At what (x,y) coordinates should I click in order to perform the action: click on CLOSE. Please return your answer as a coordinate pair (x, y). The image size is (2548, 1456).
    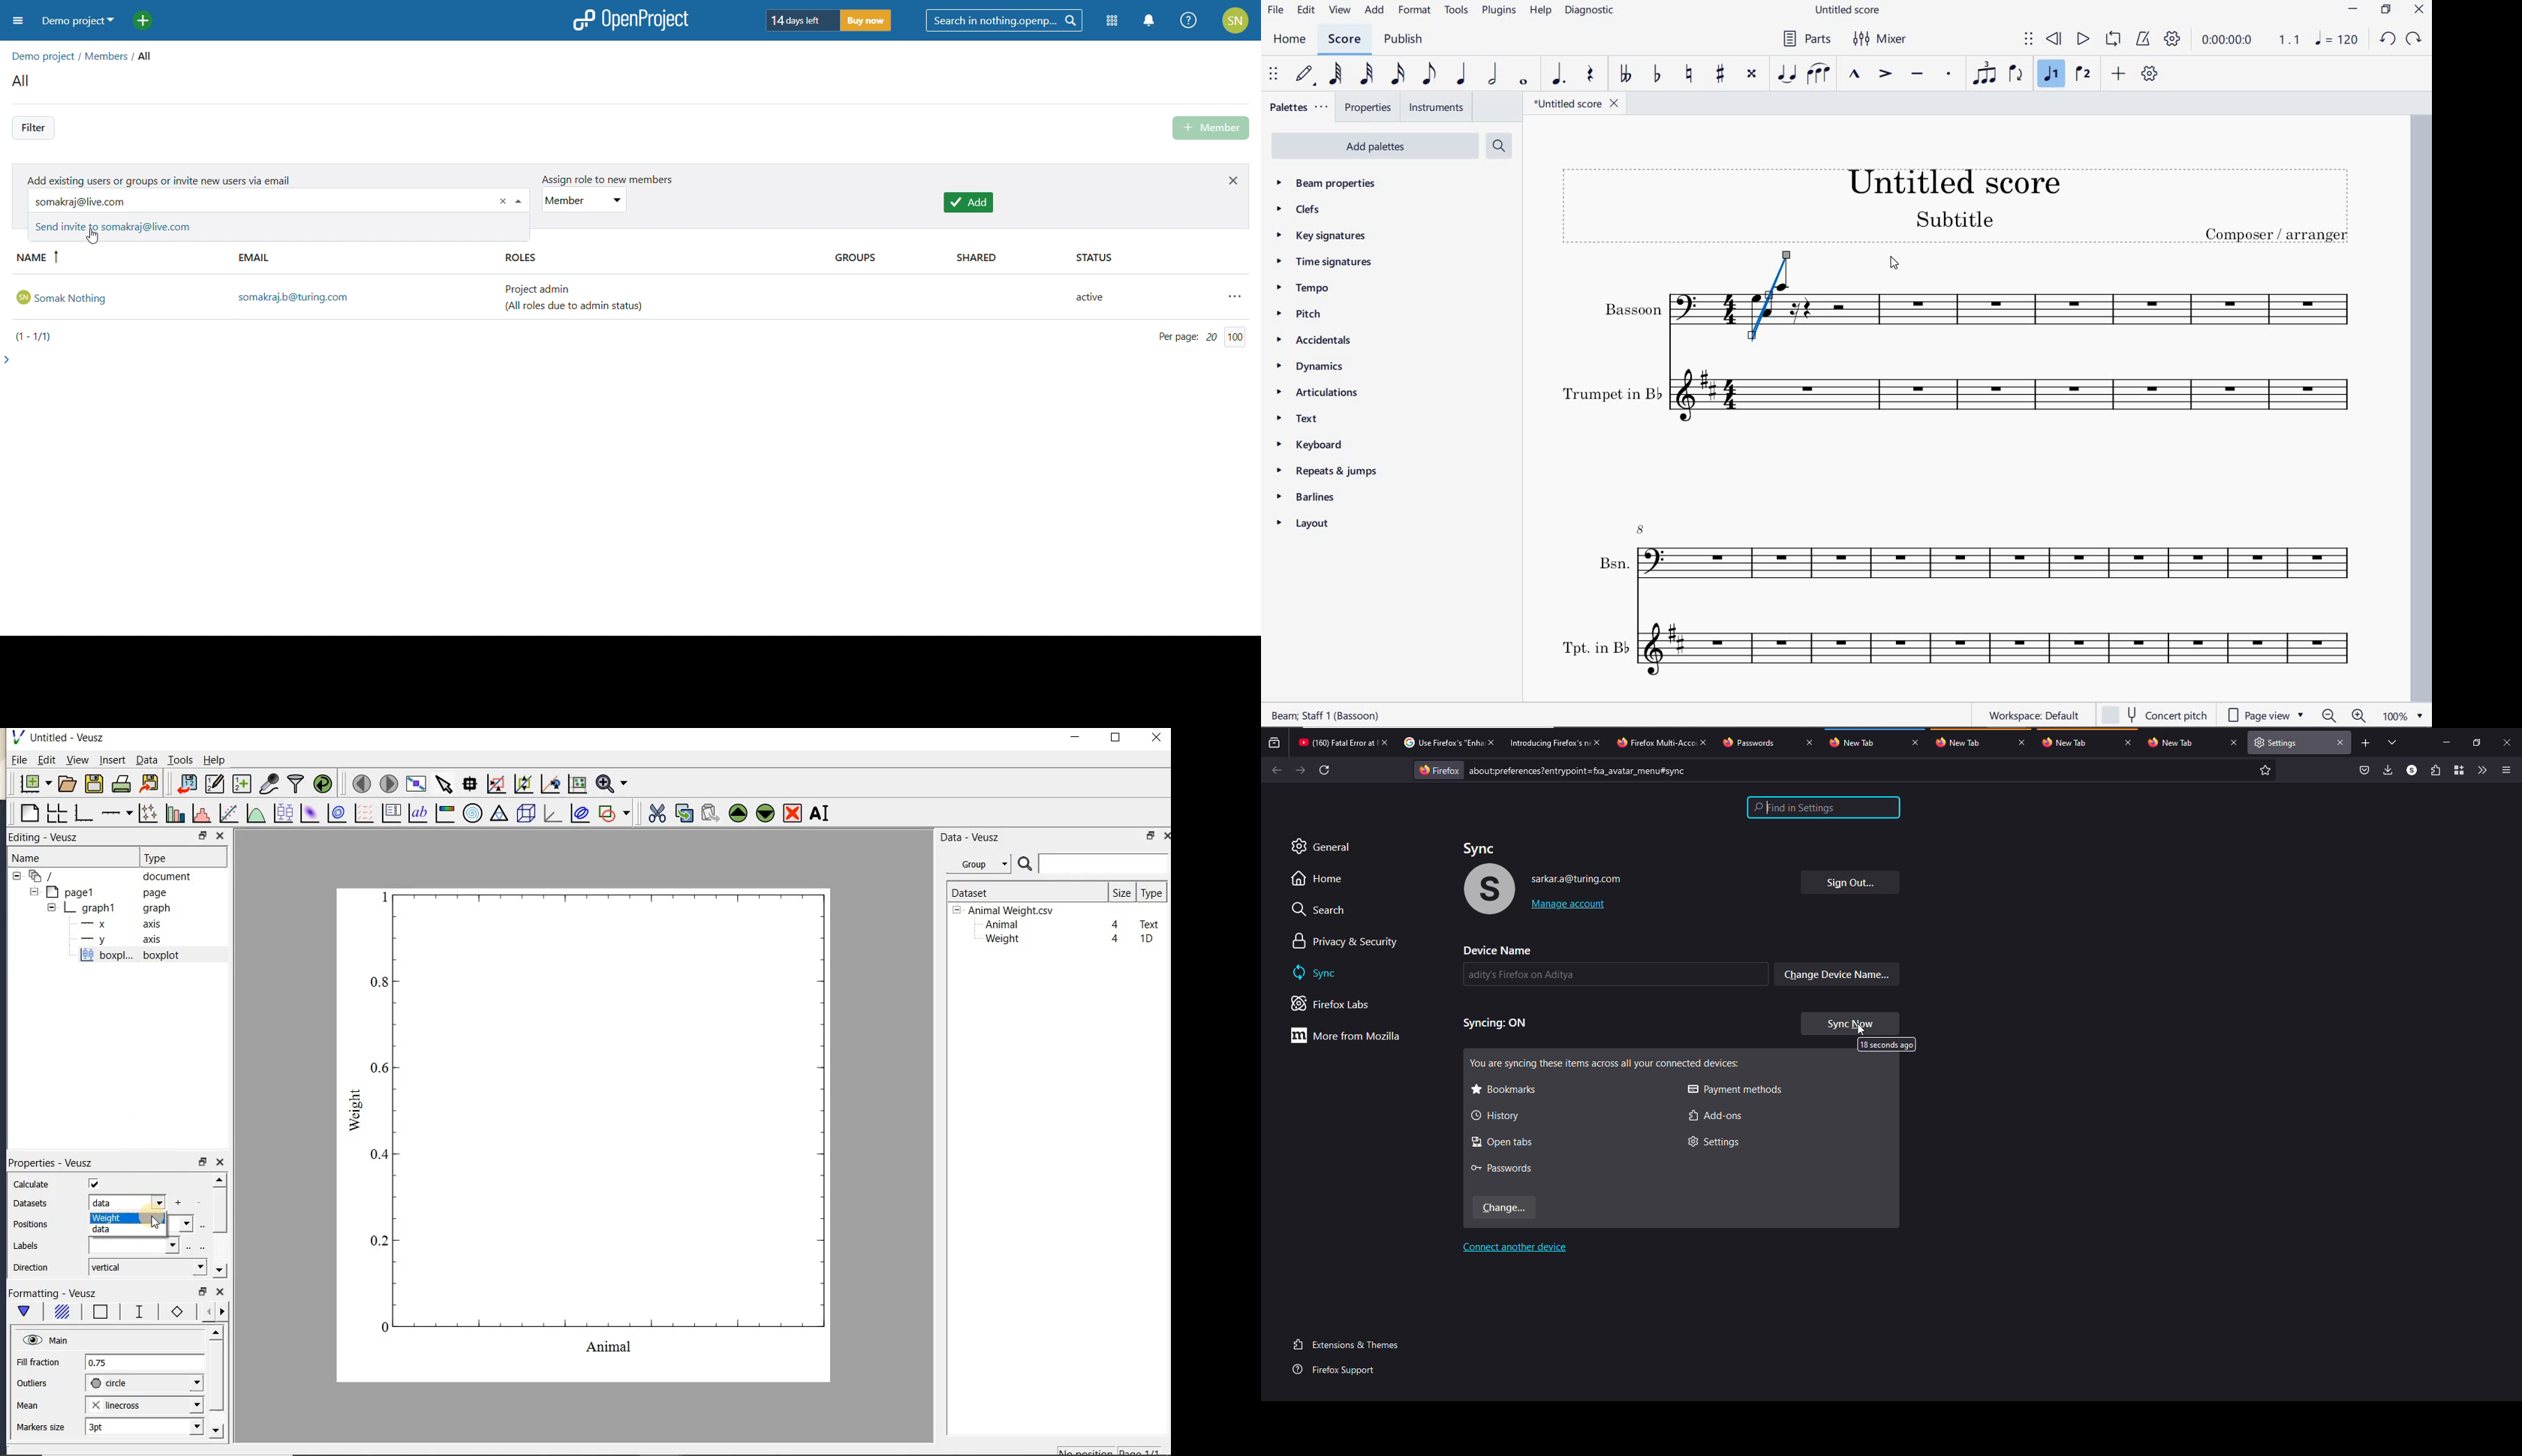
    Looking at the image, I should click on (2420, 11).